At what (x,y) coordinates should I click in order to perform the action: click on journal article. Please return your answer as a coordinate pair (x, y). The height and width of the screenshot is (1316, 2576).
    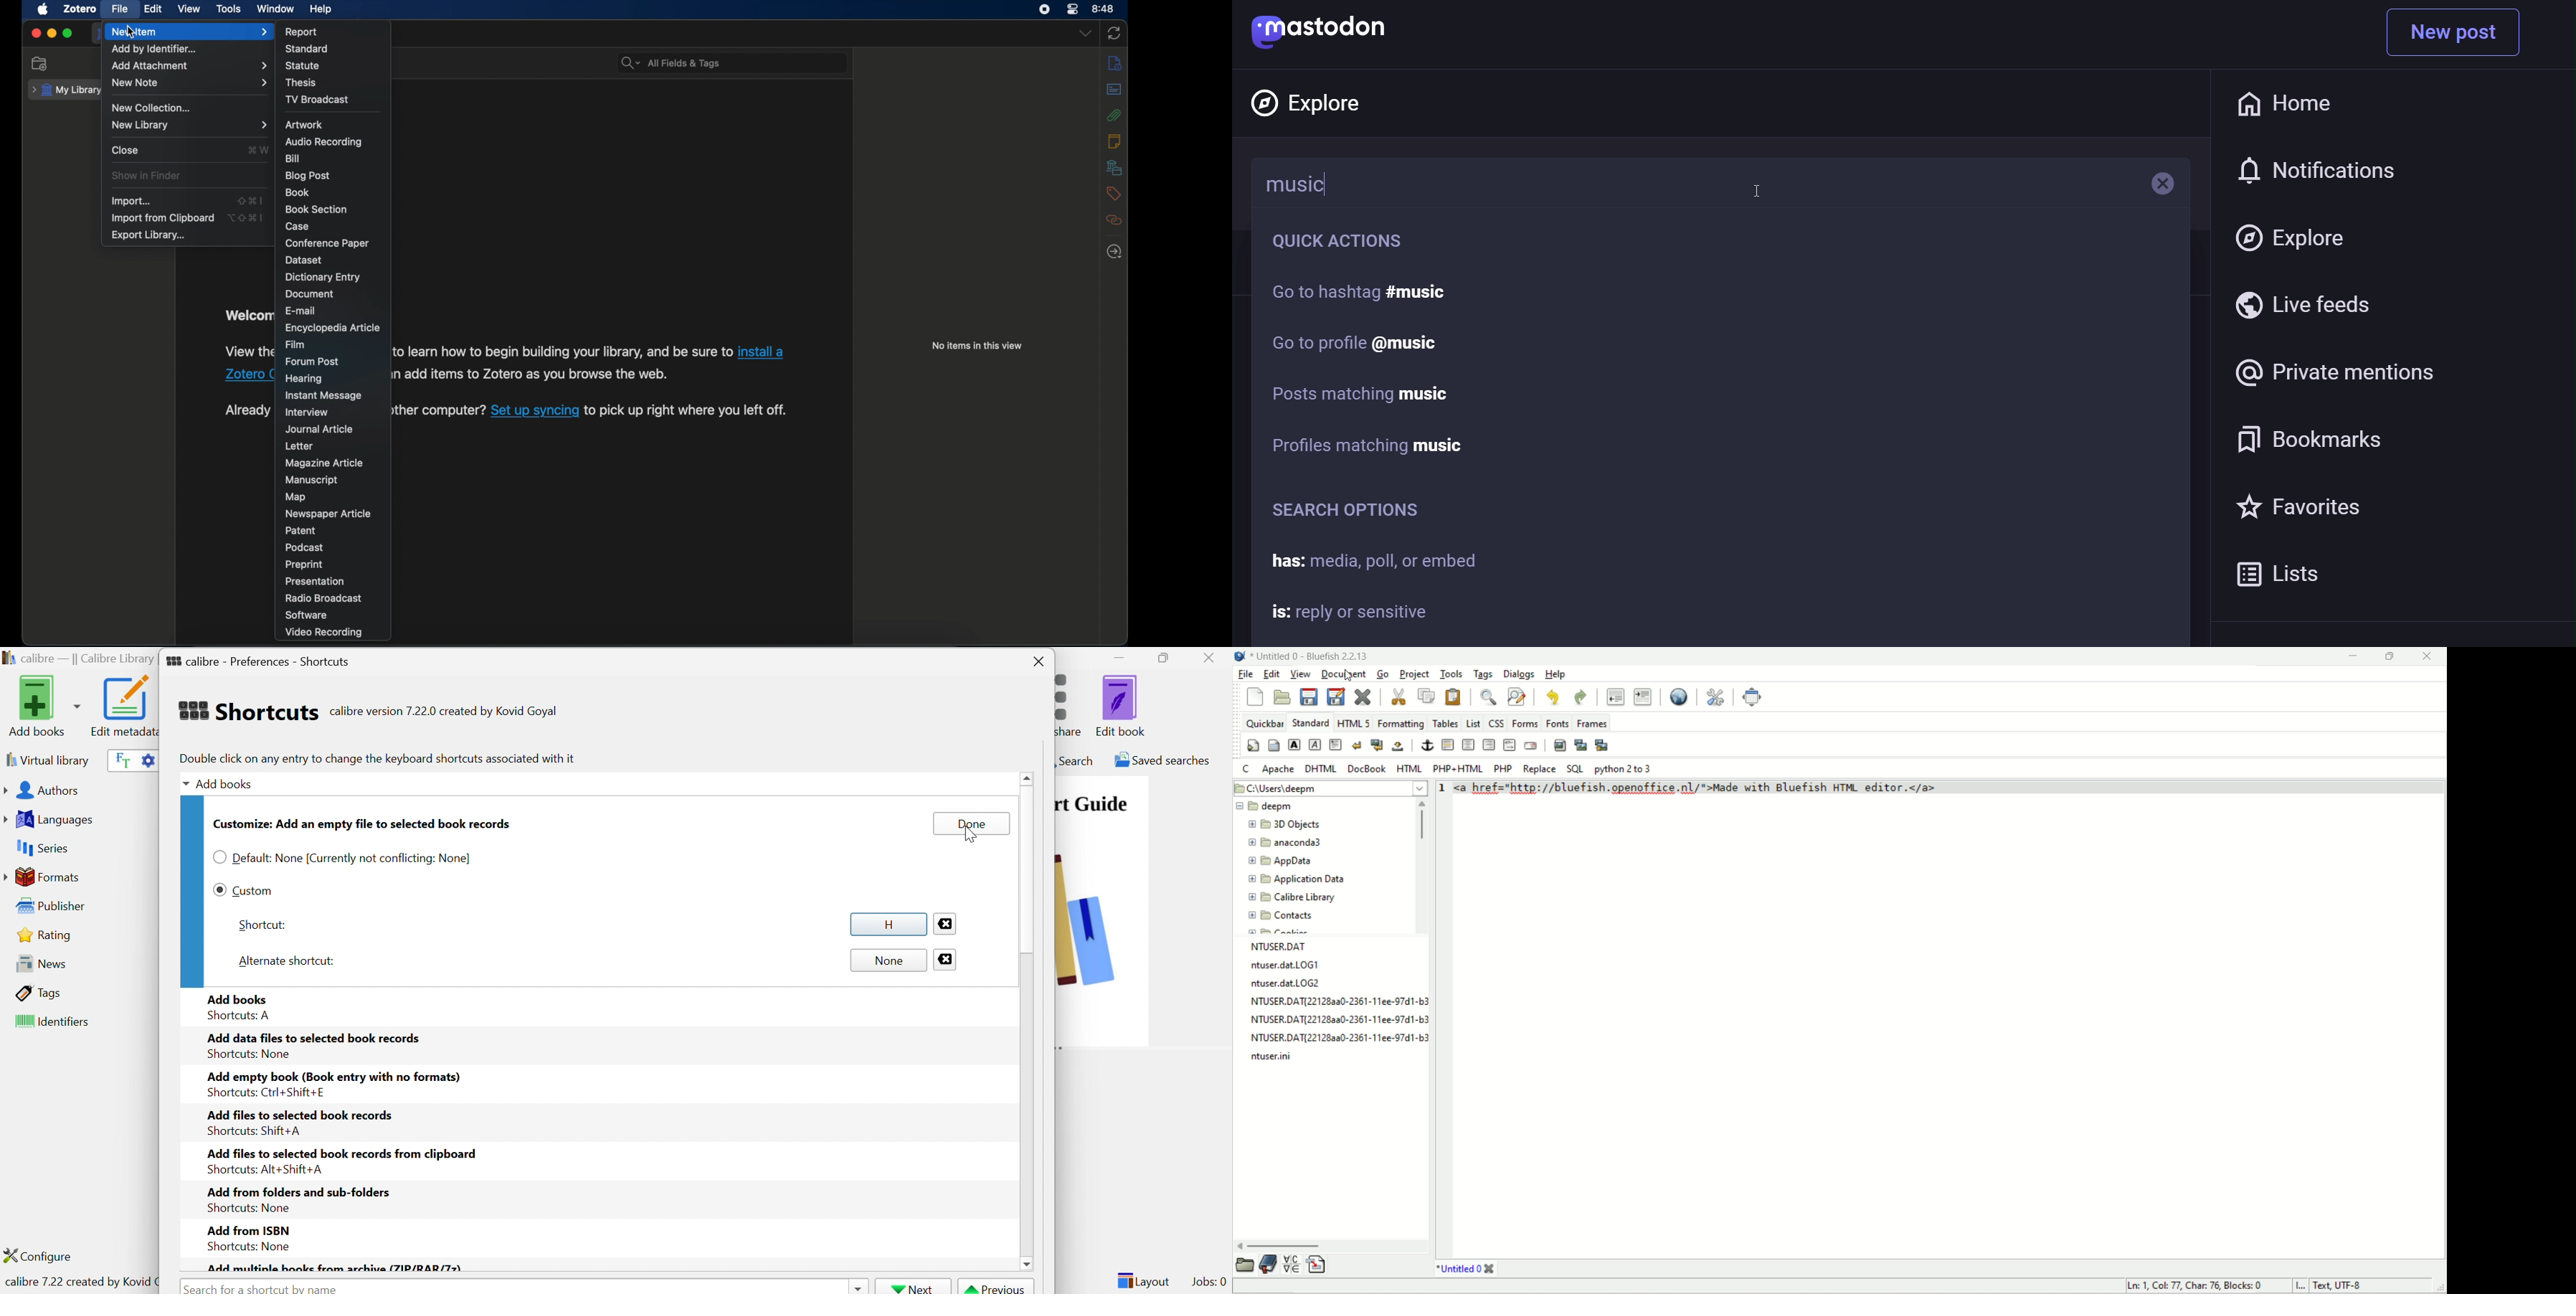
    Looking at the image, I should click on (319, 430).